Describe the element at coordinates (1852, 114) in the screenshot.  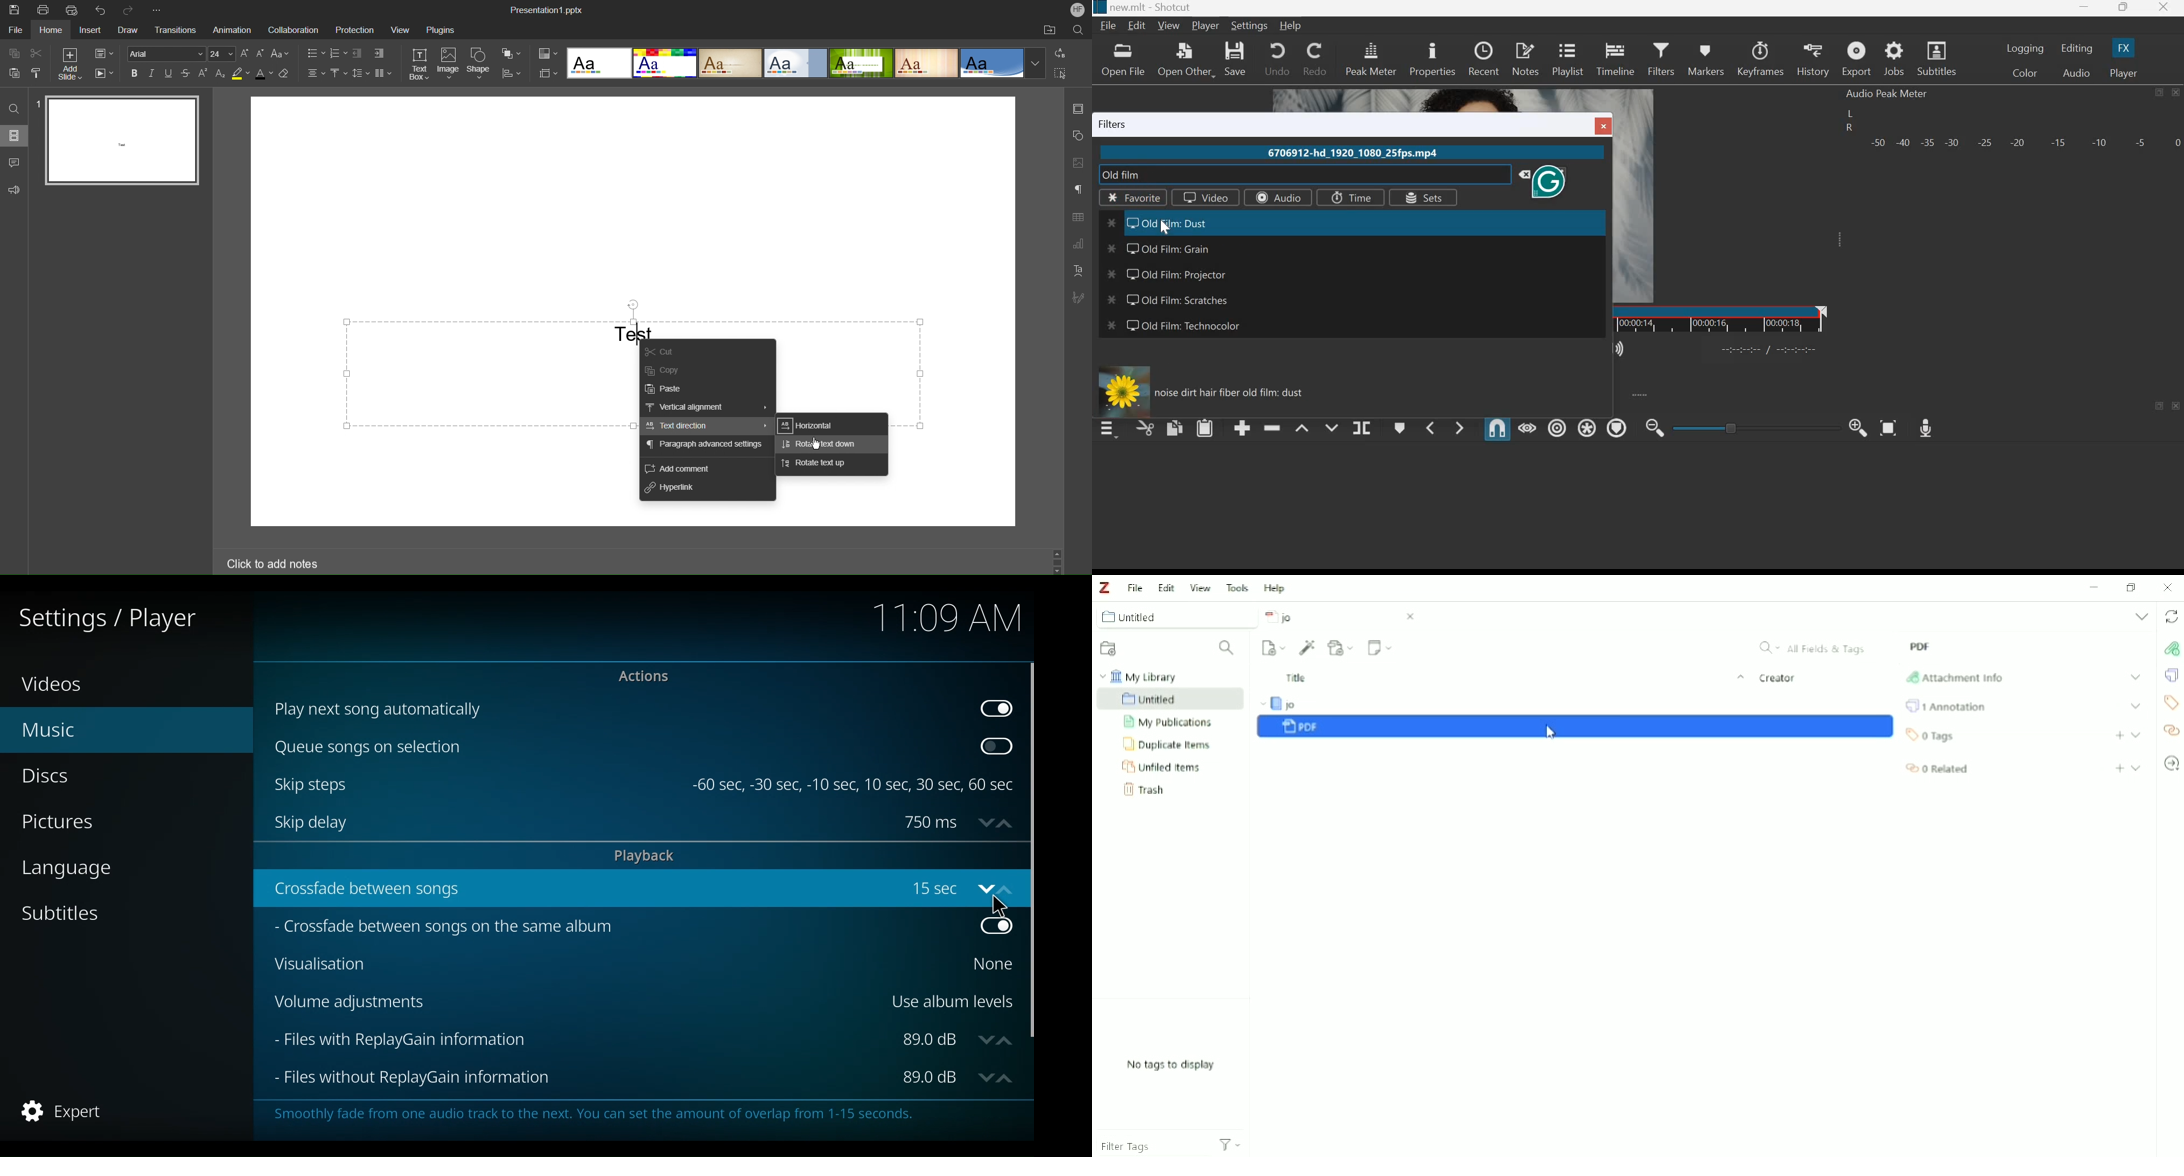
I see `left` at that location.